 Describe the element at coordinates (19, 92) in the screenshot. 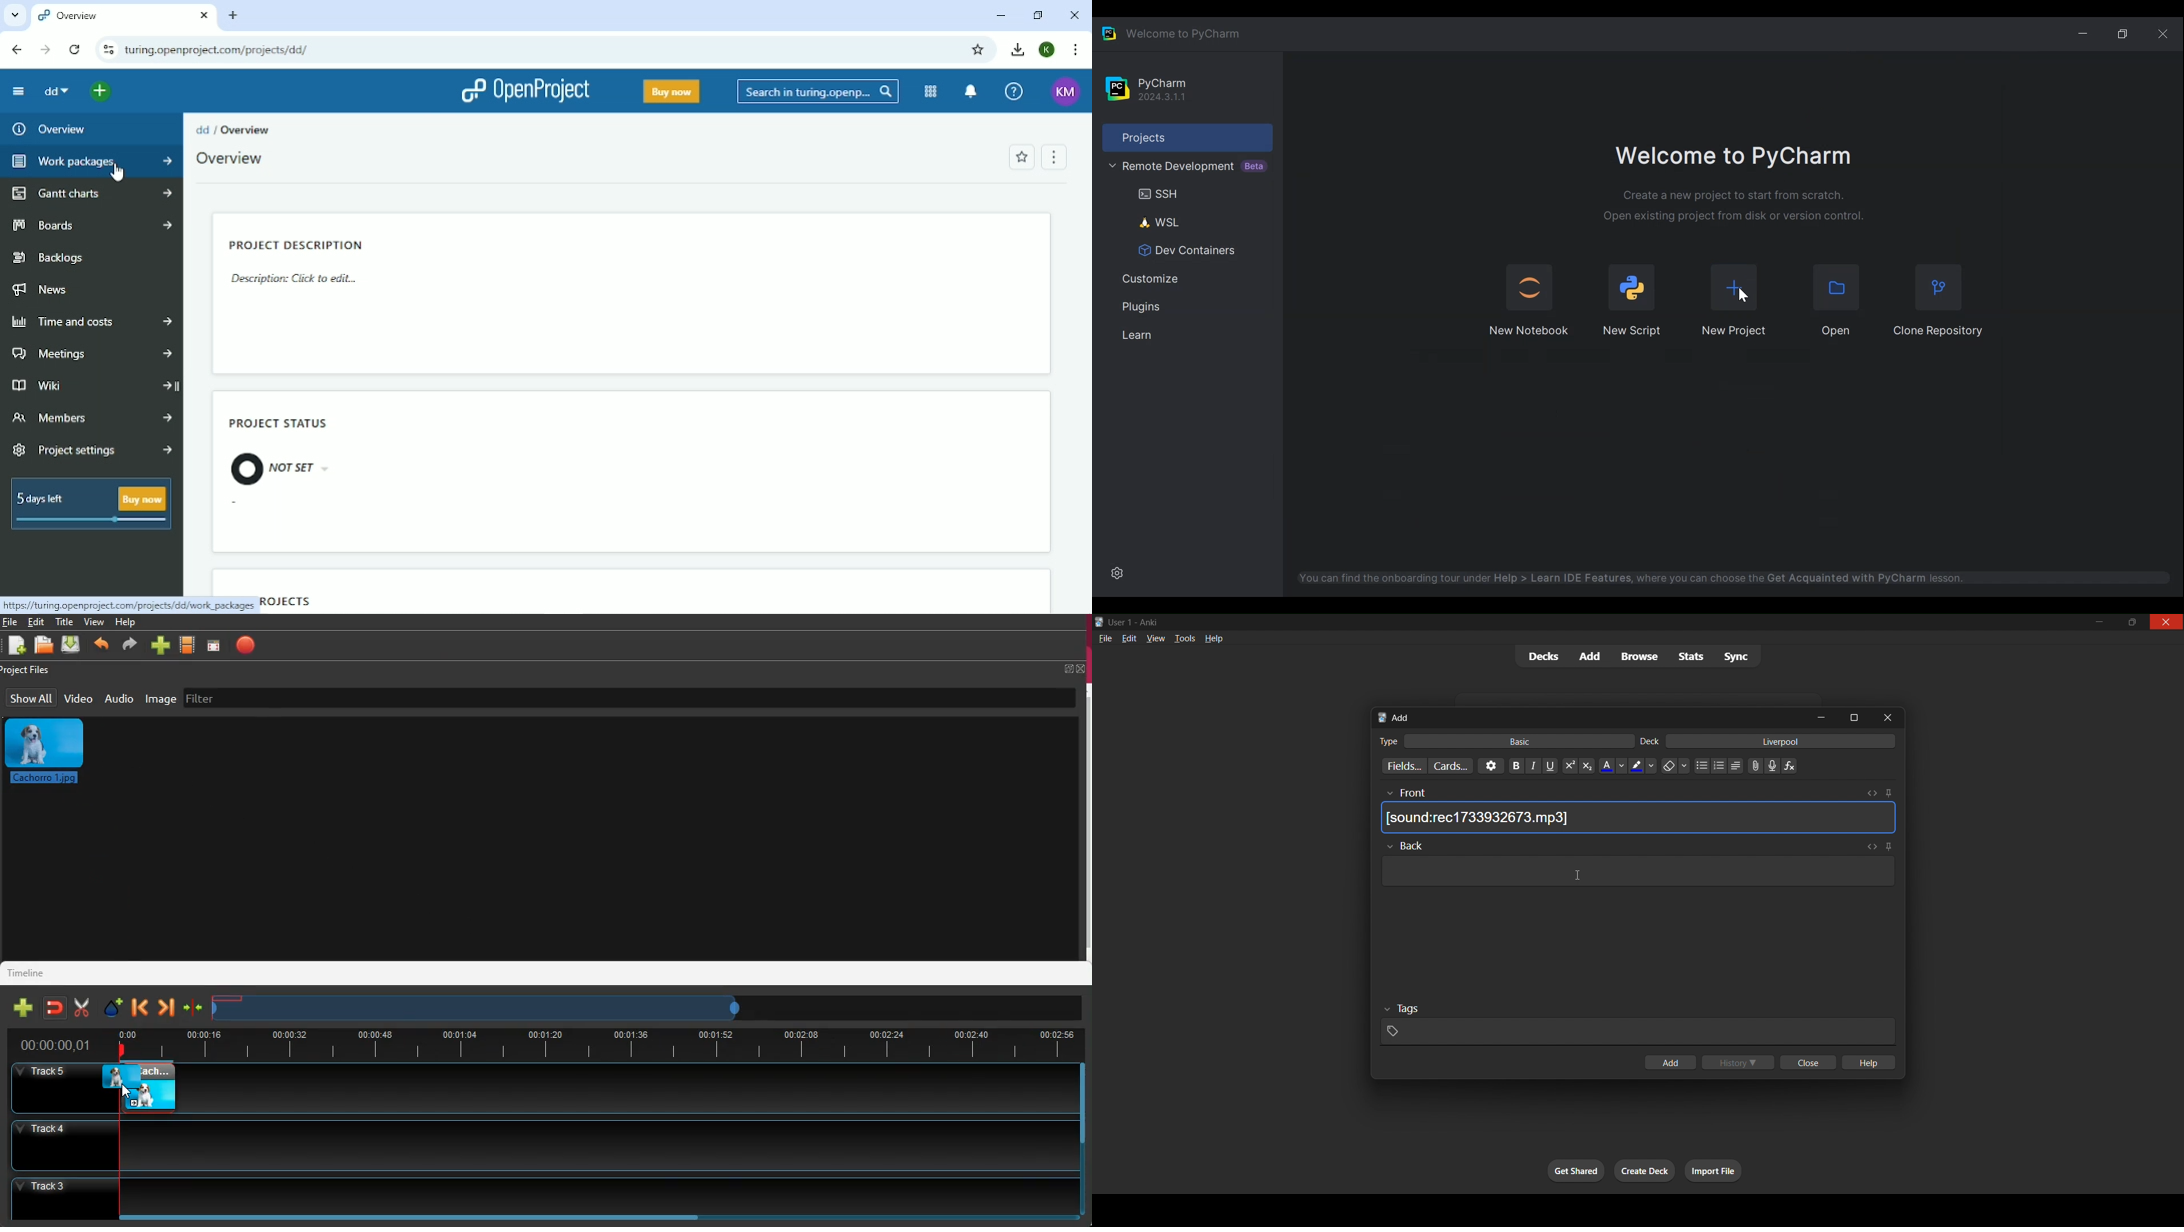

I see `Collapse project menu` at that location.